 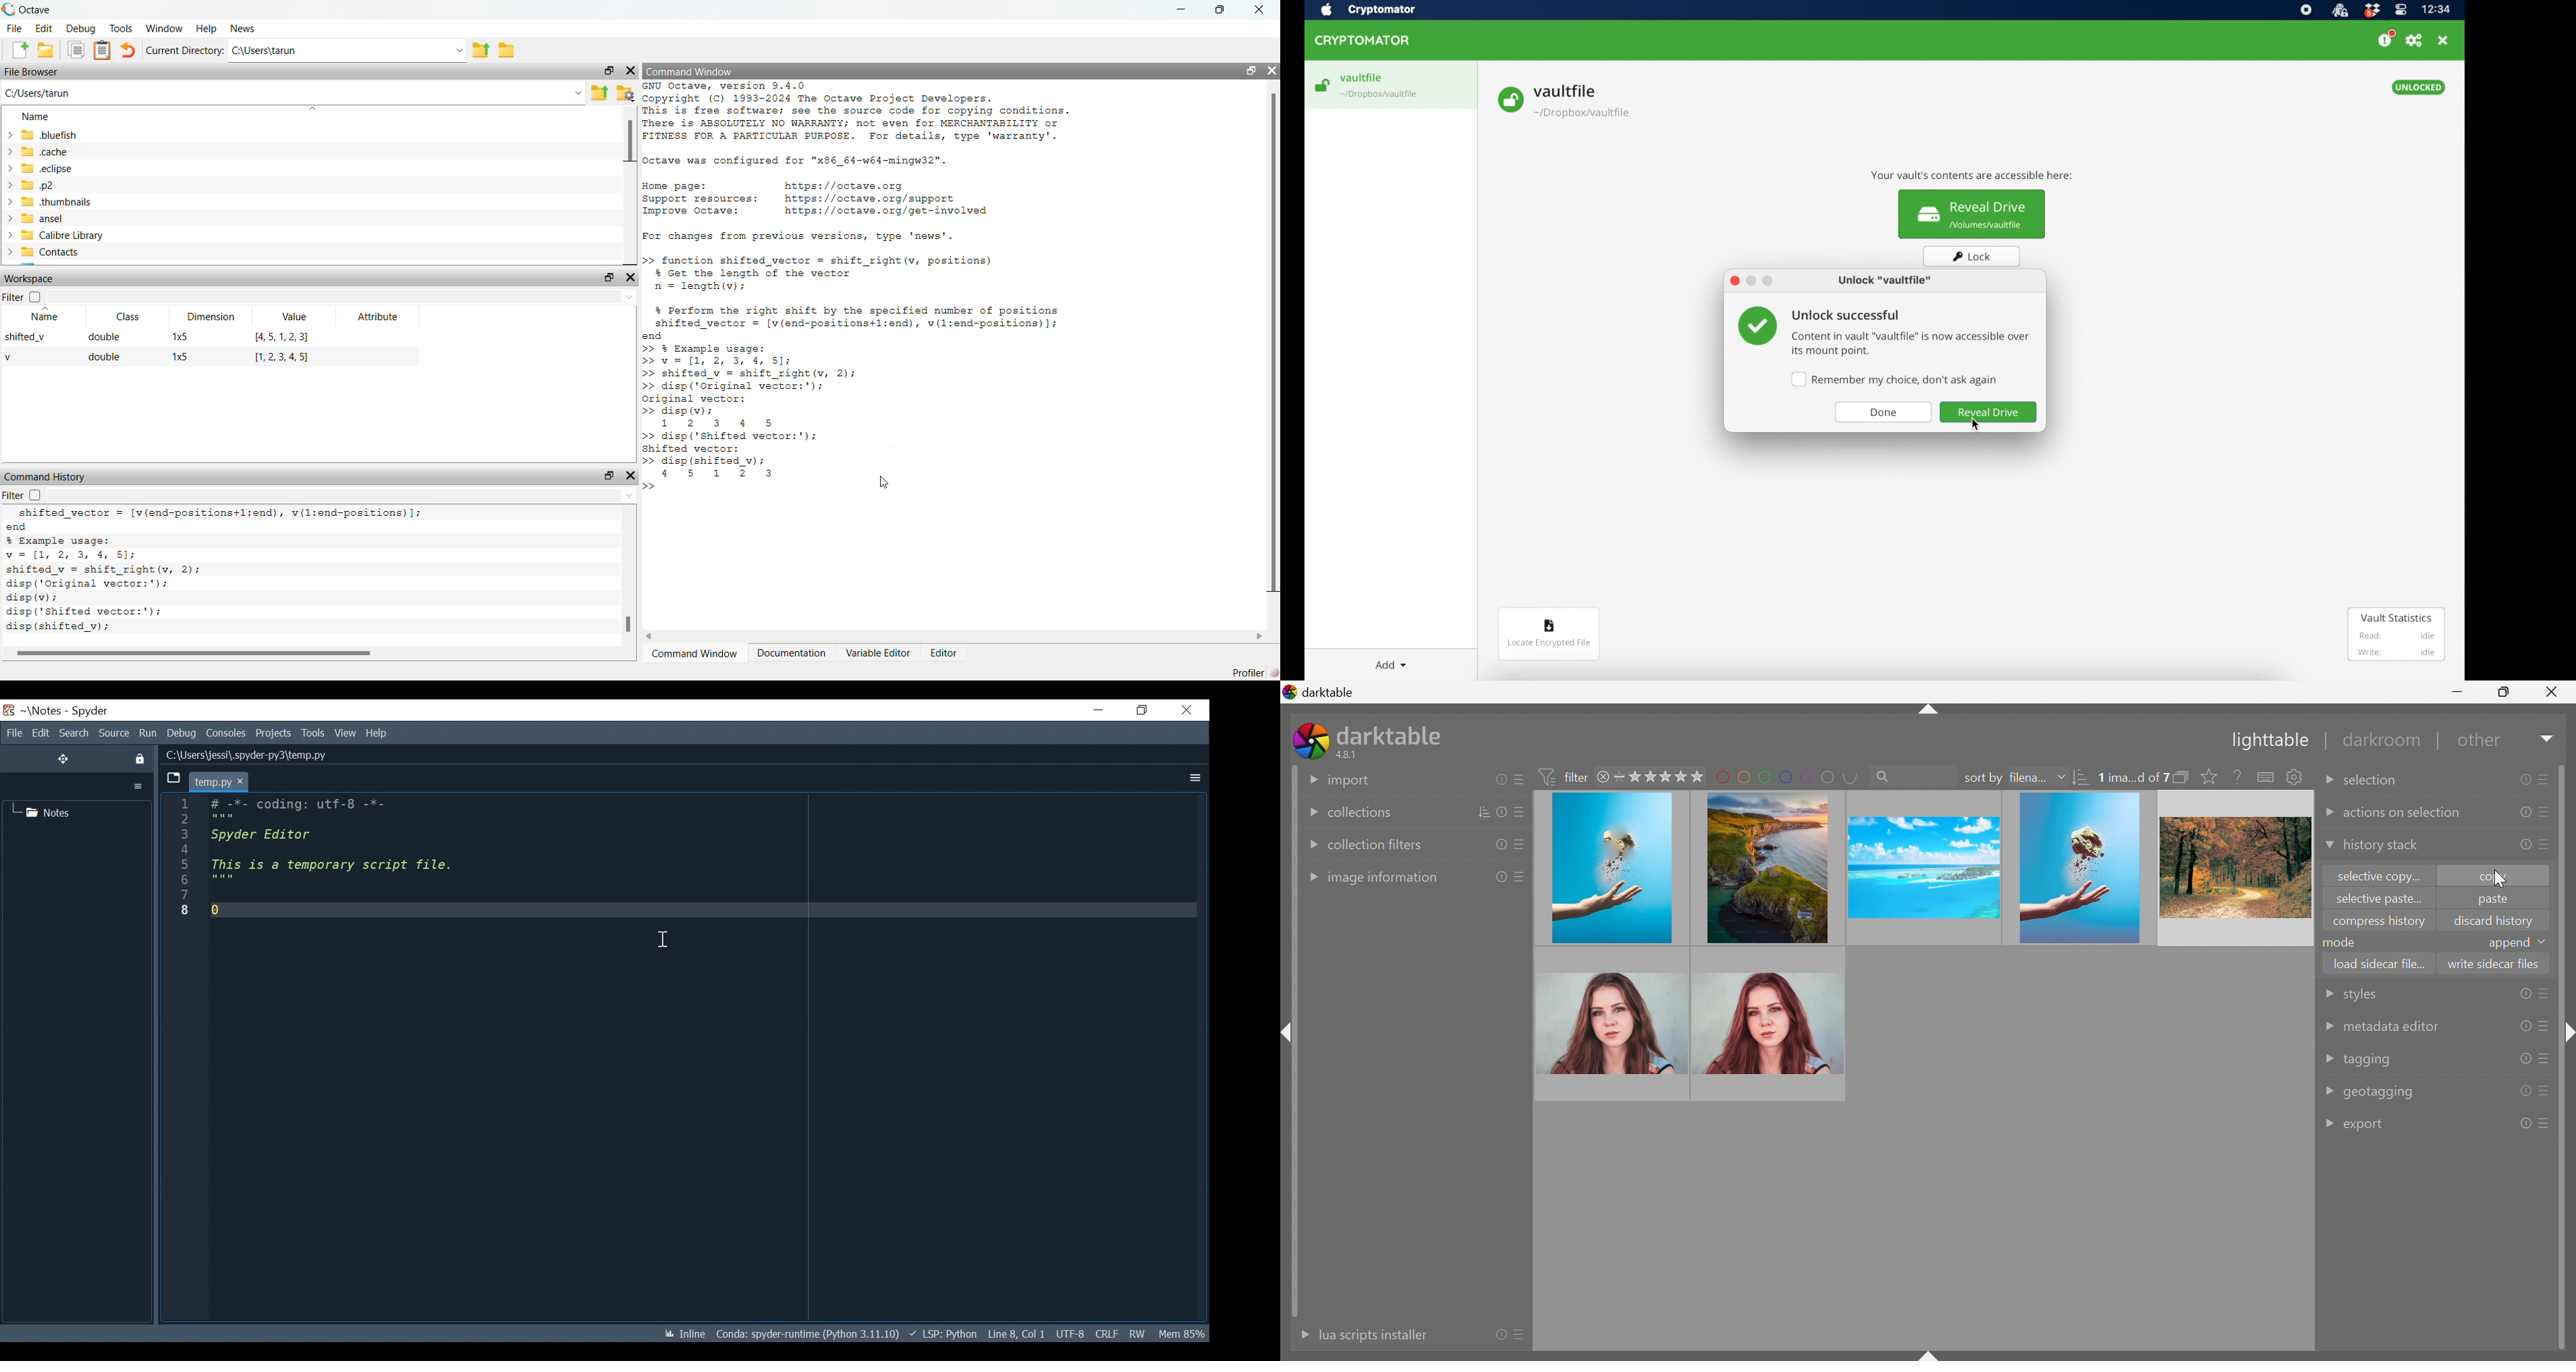 What do you see at coordinates (64, 759) in the screenshot?
I see `Move` at bounding box center [64, 759].